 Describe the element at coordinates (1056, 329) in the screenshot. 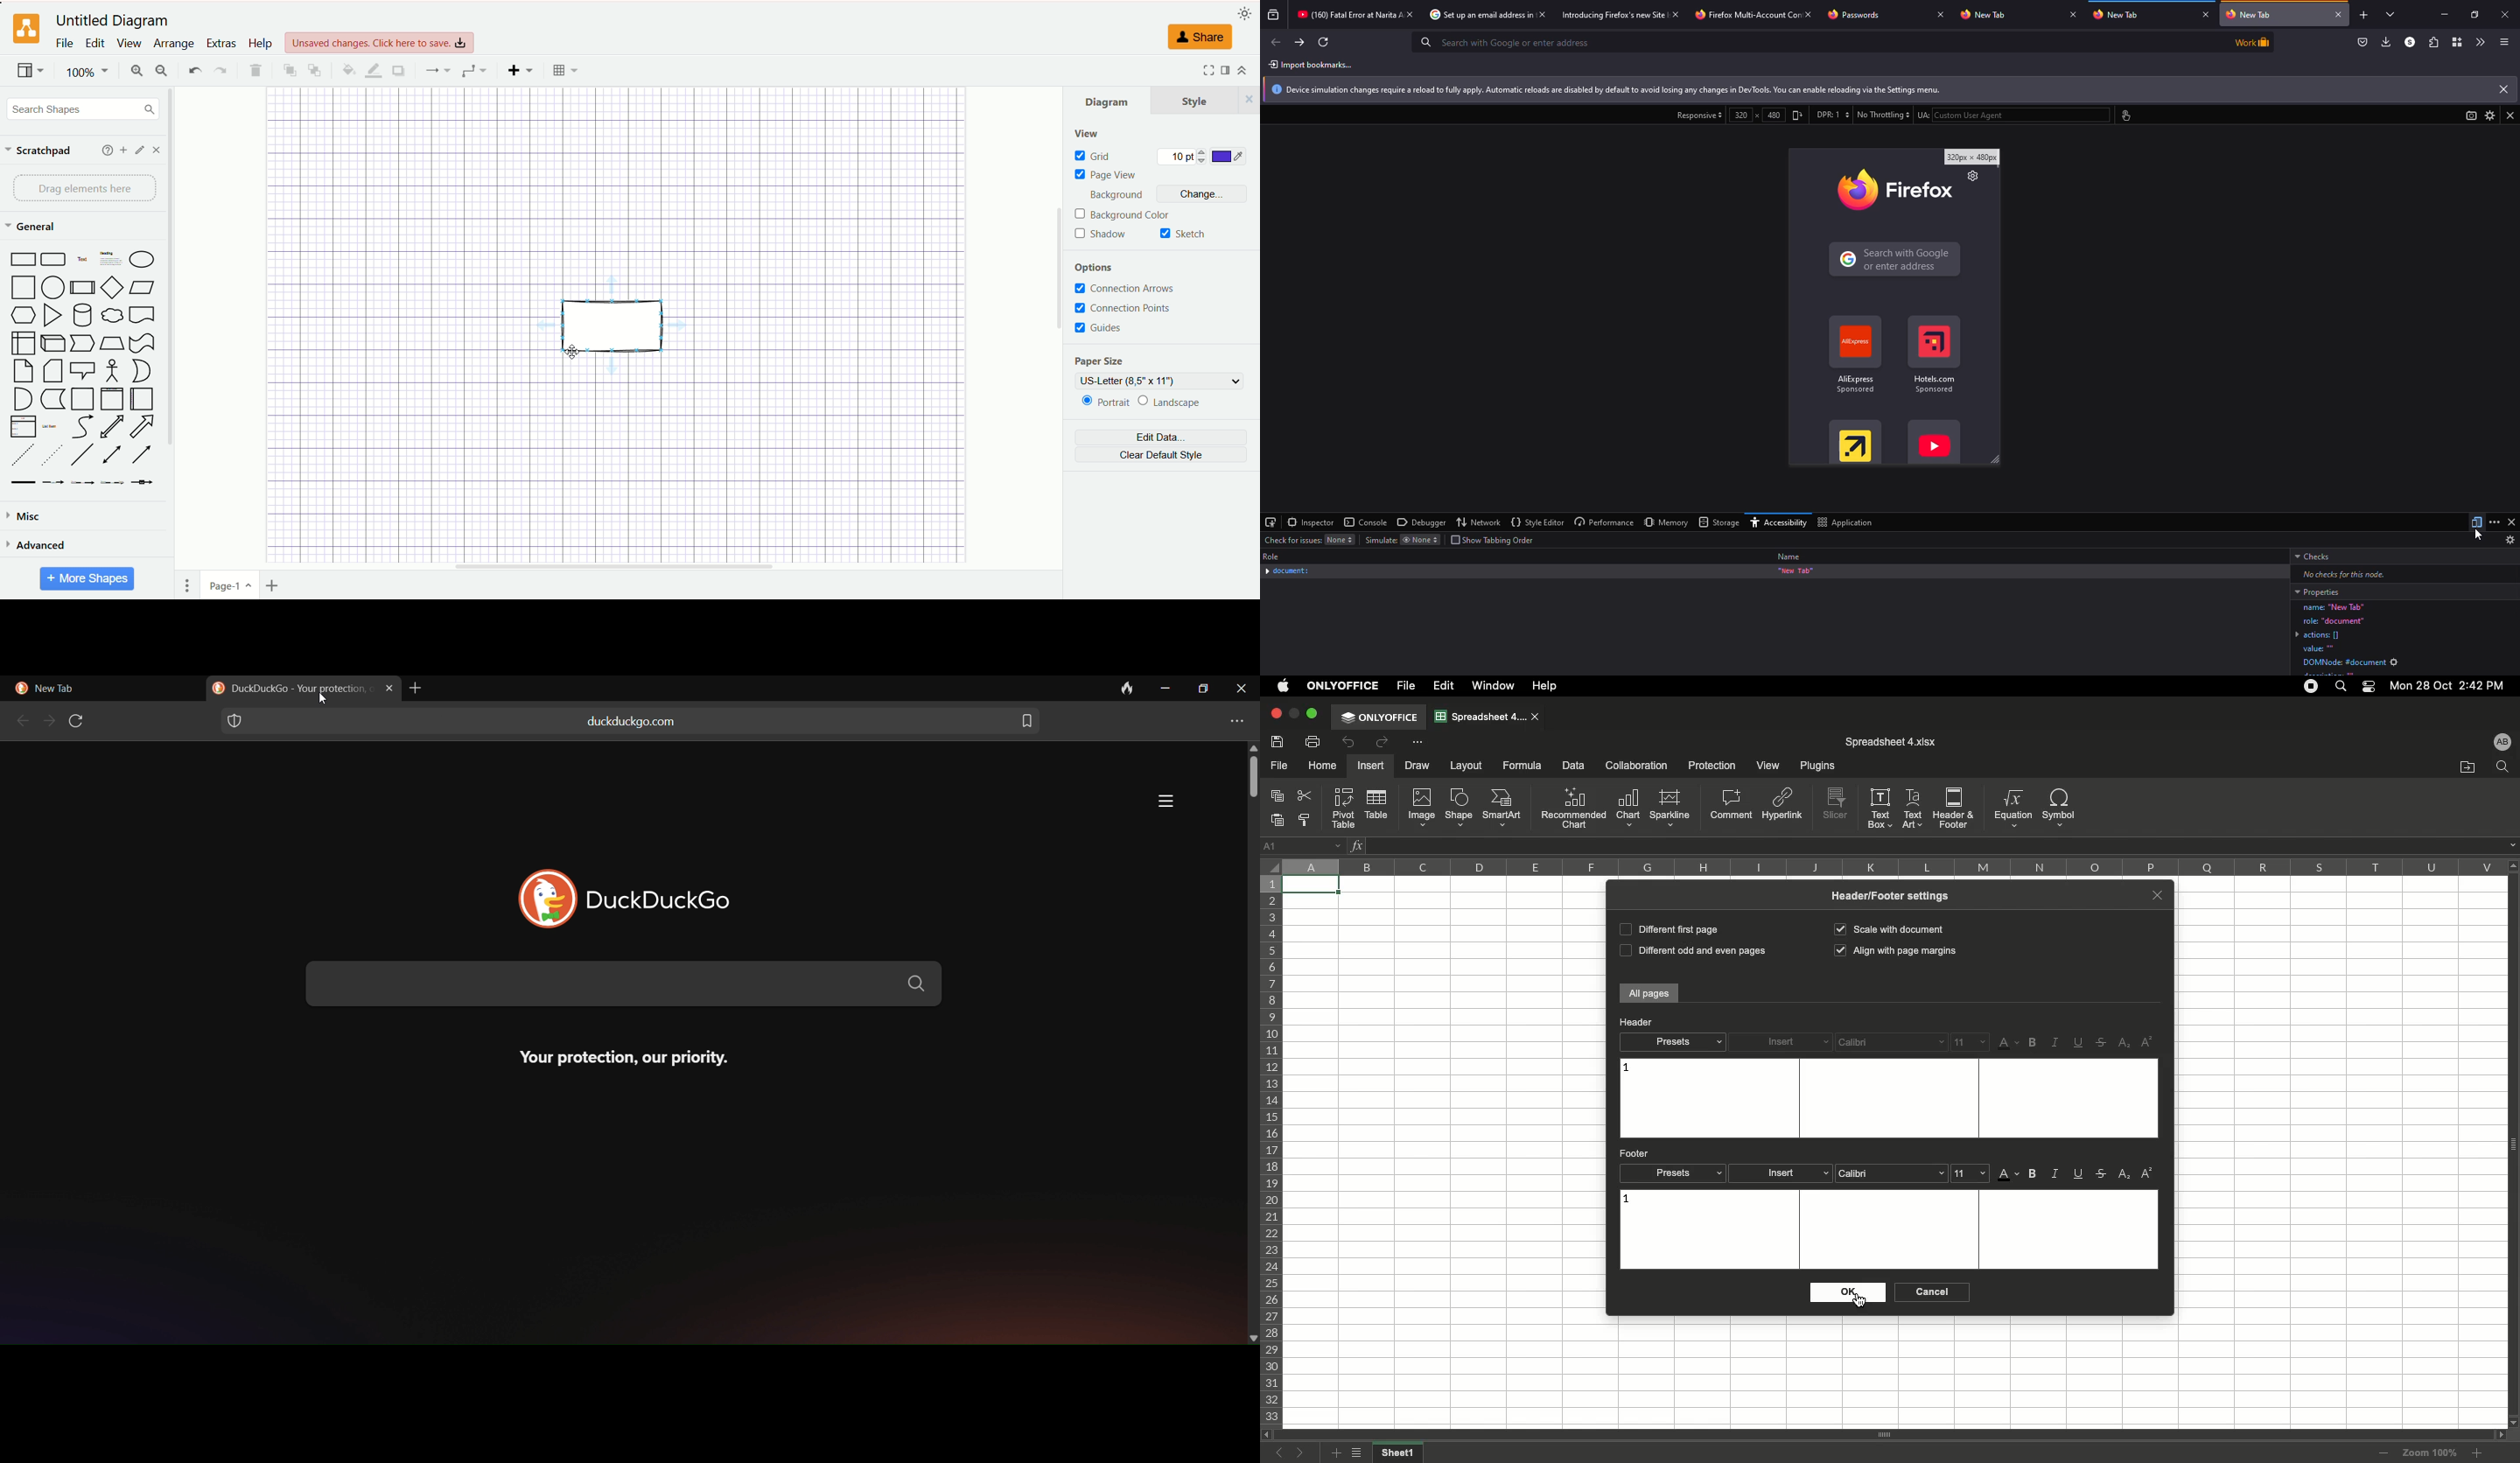

I see `vertical scroll bar` at that location.